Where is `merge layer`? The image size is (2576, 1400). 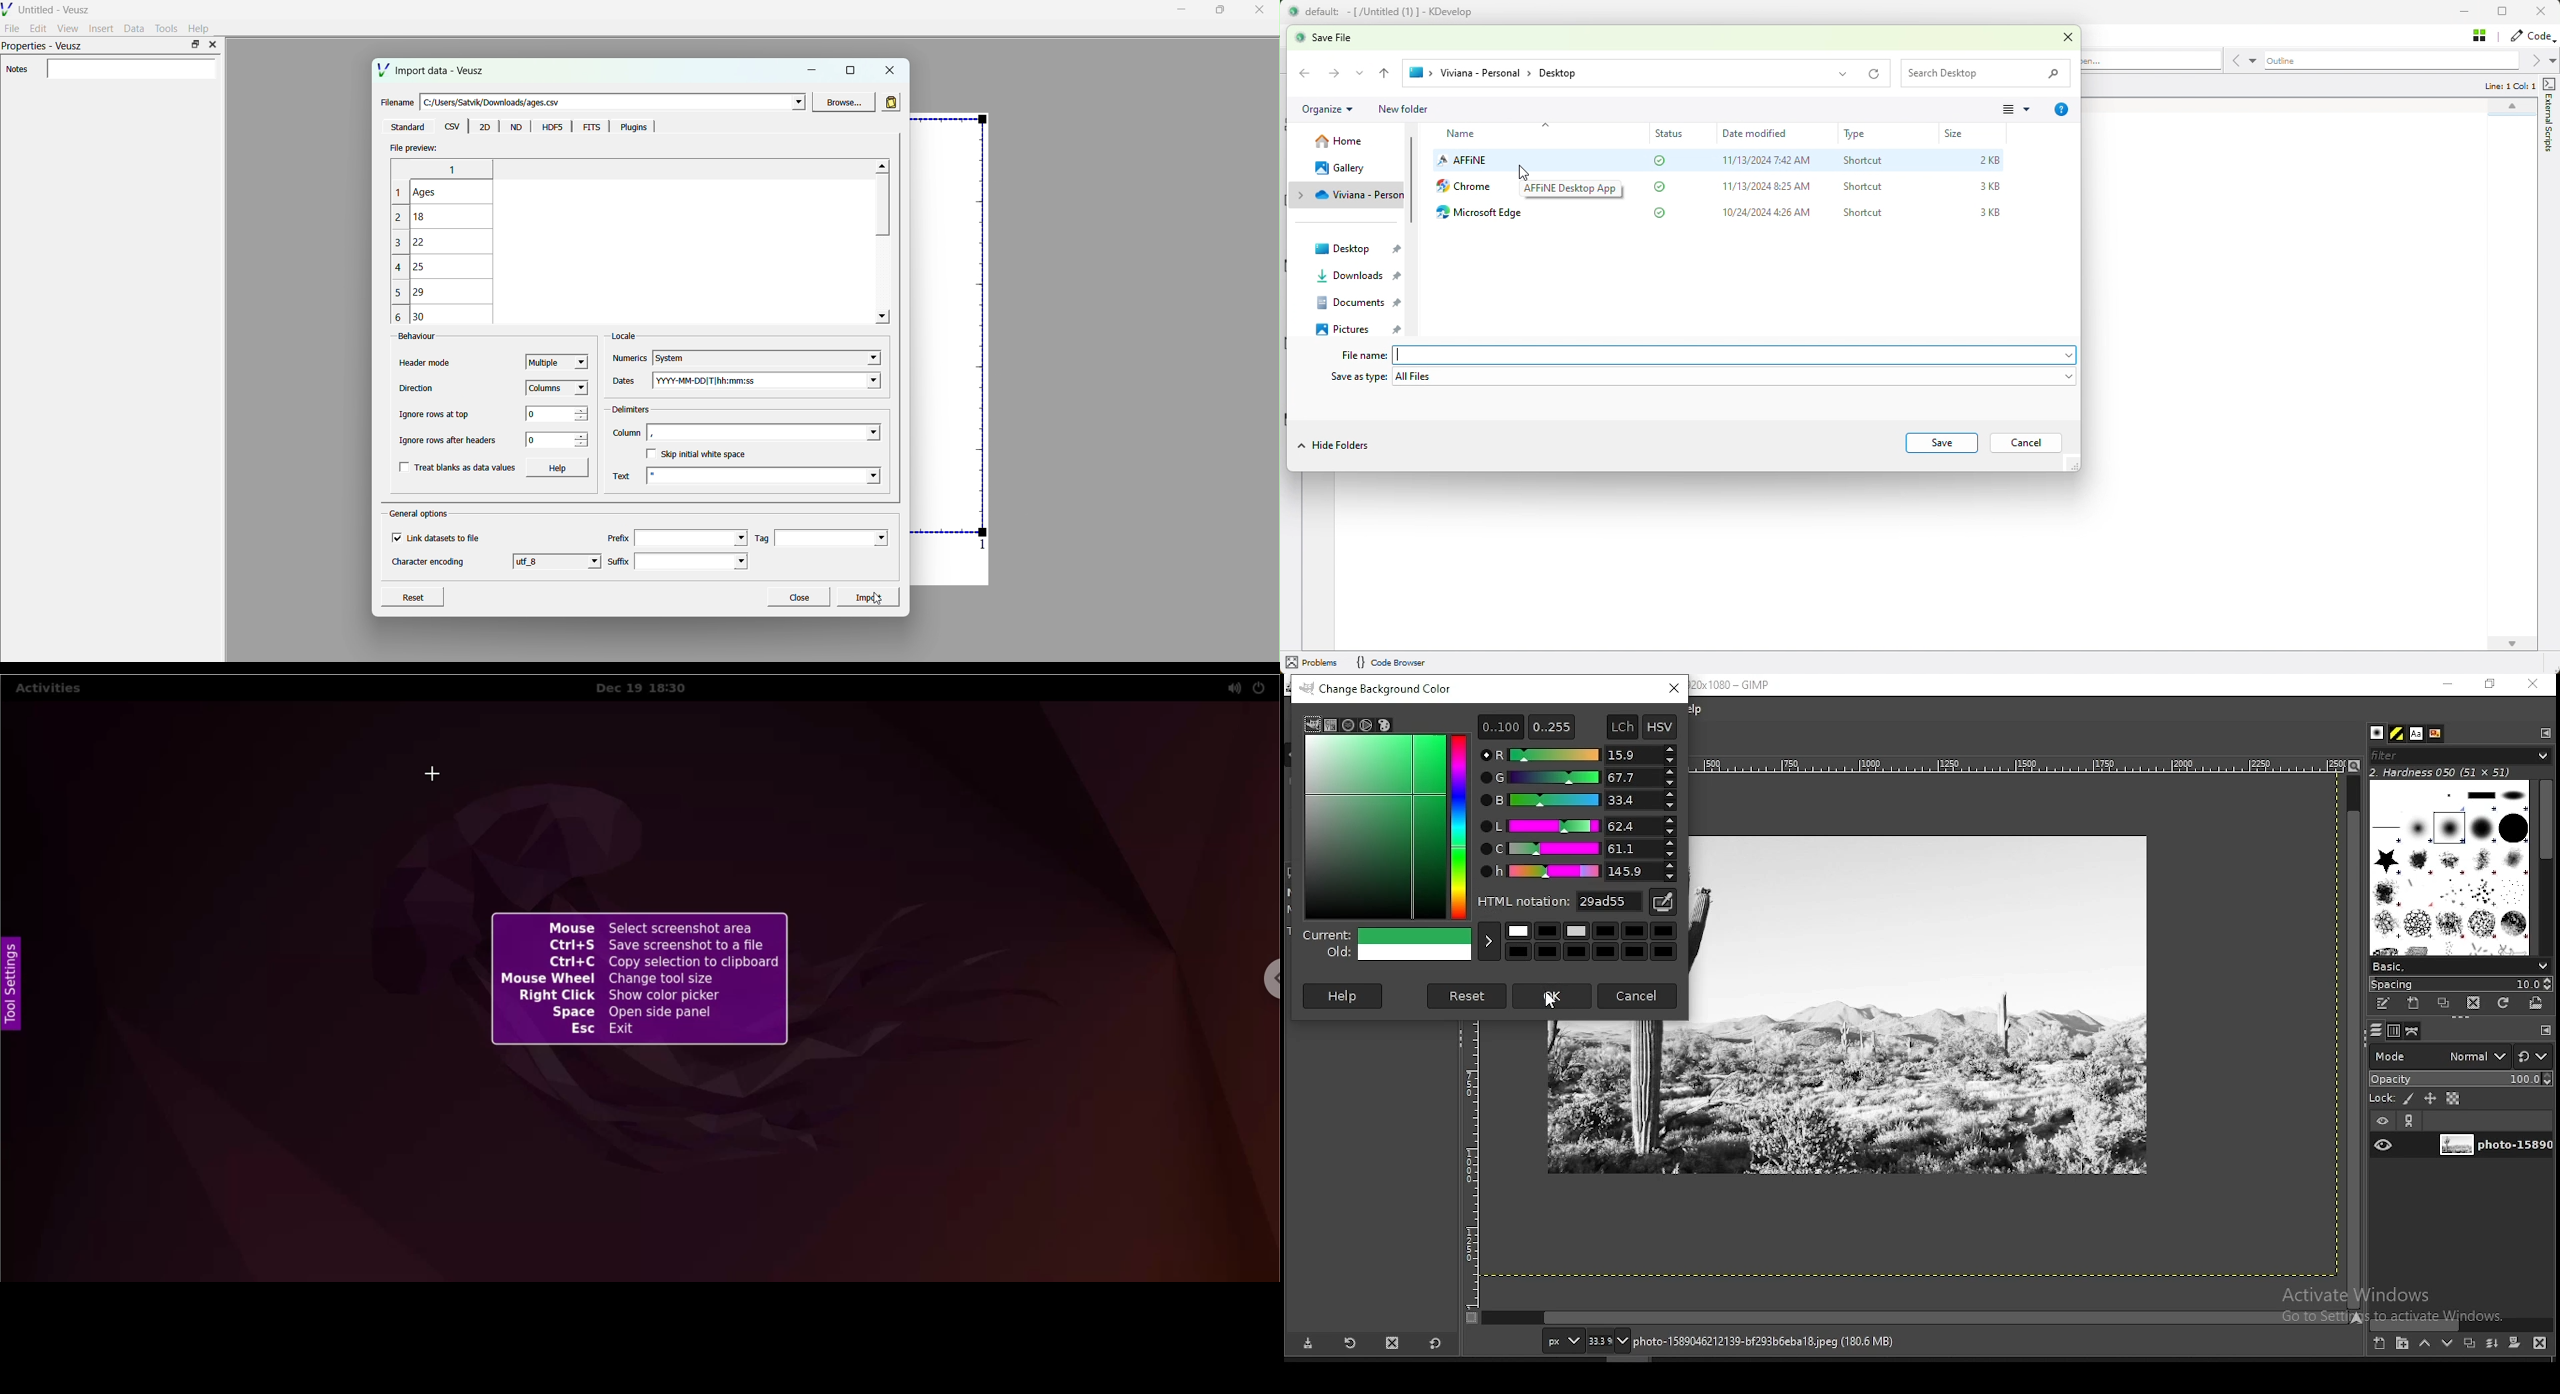 merge layer is located at coordinates (2494, 1343).